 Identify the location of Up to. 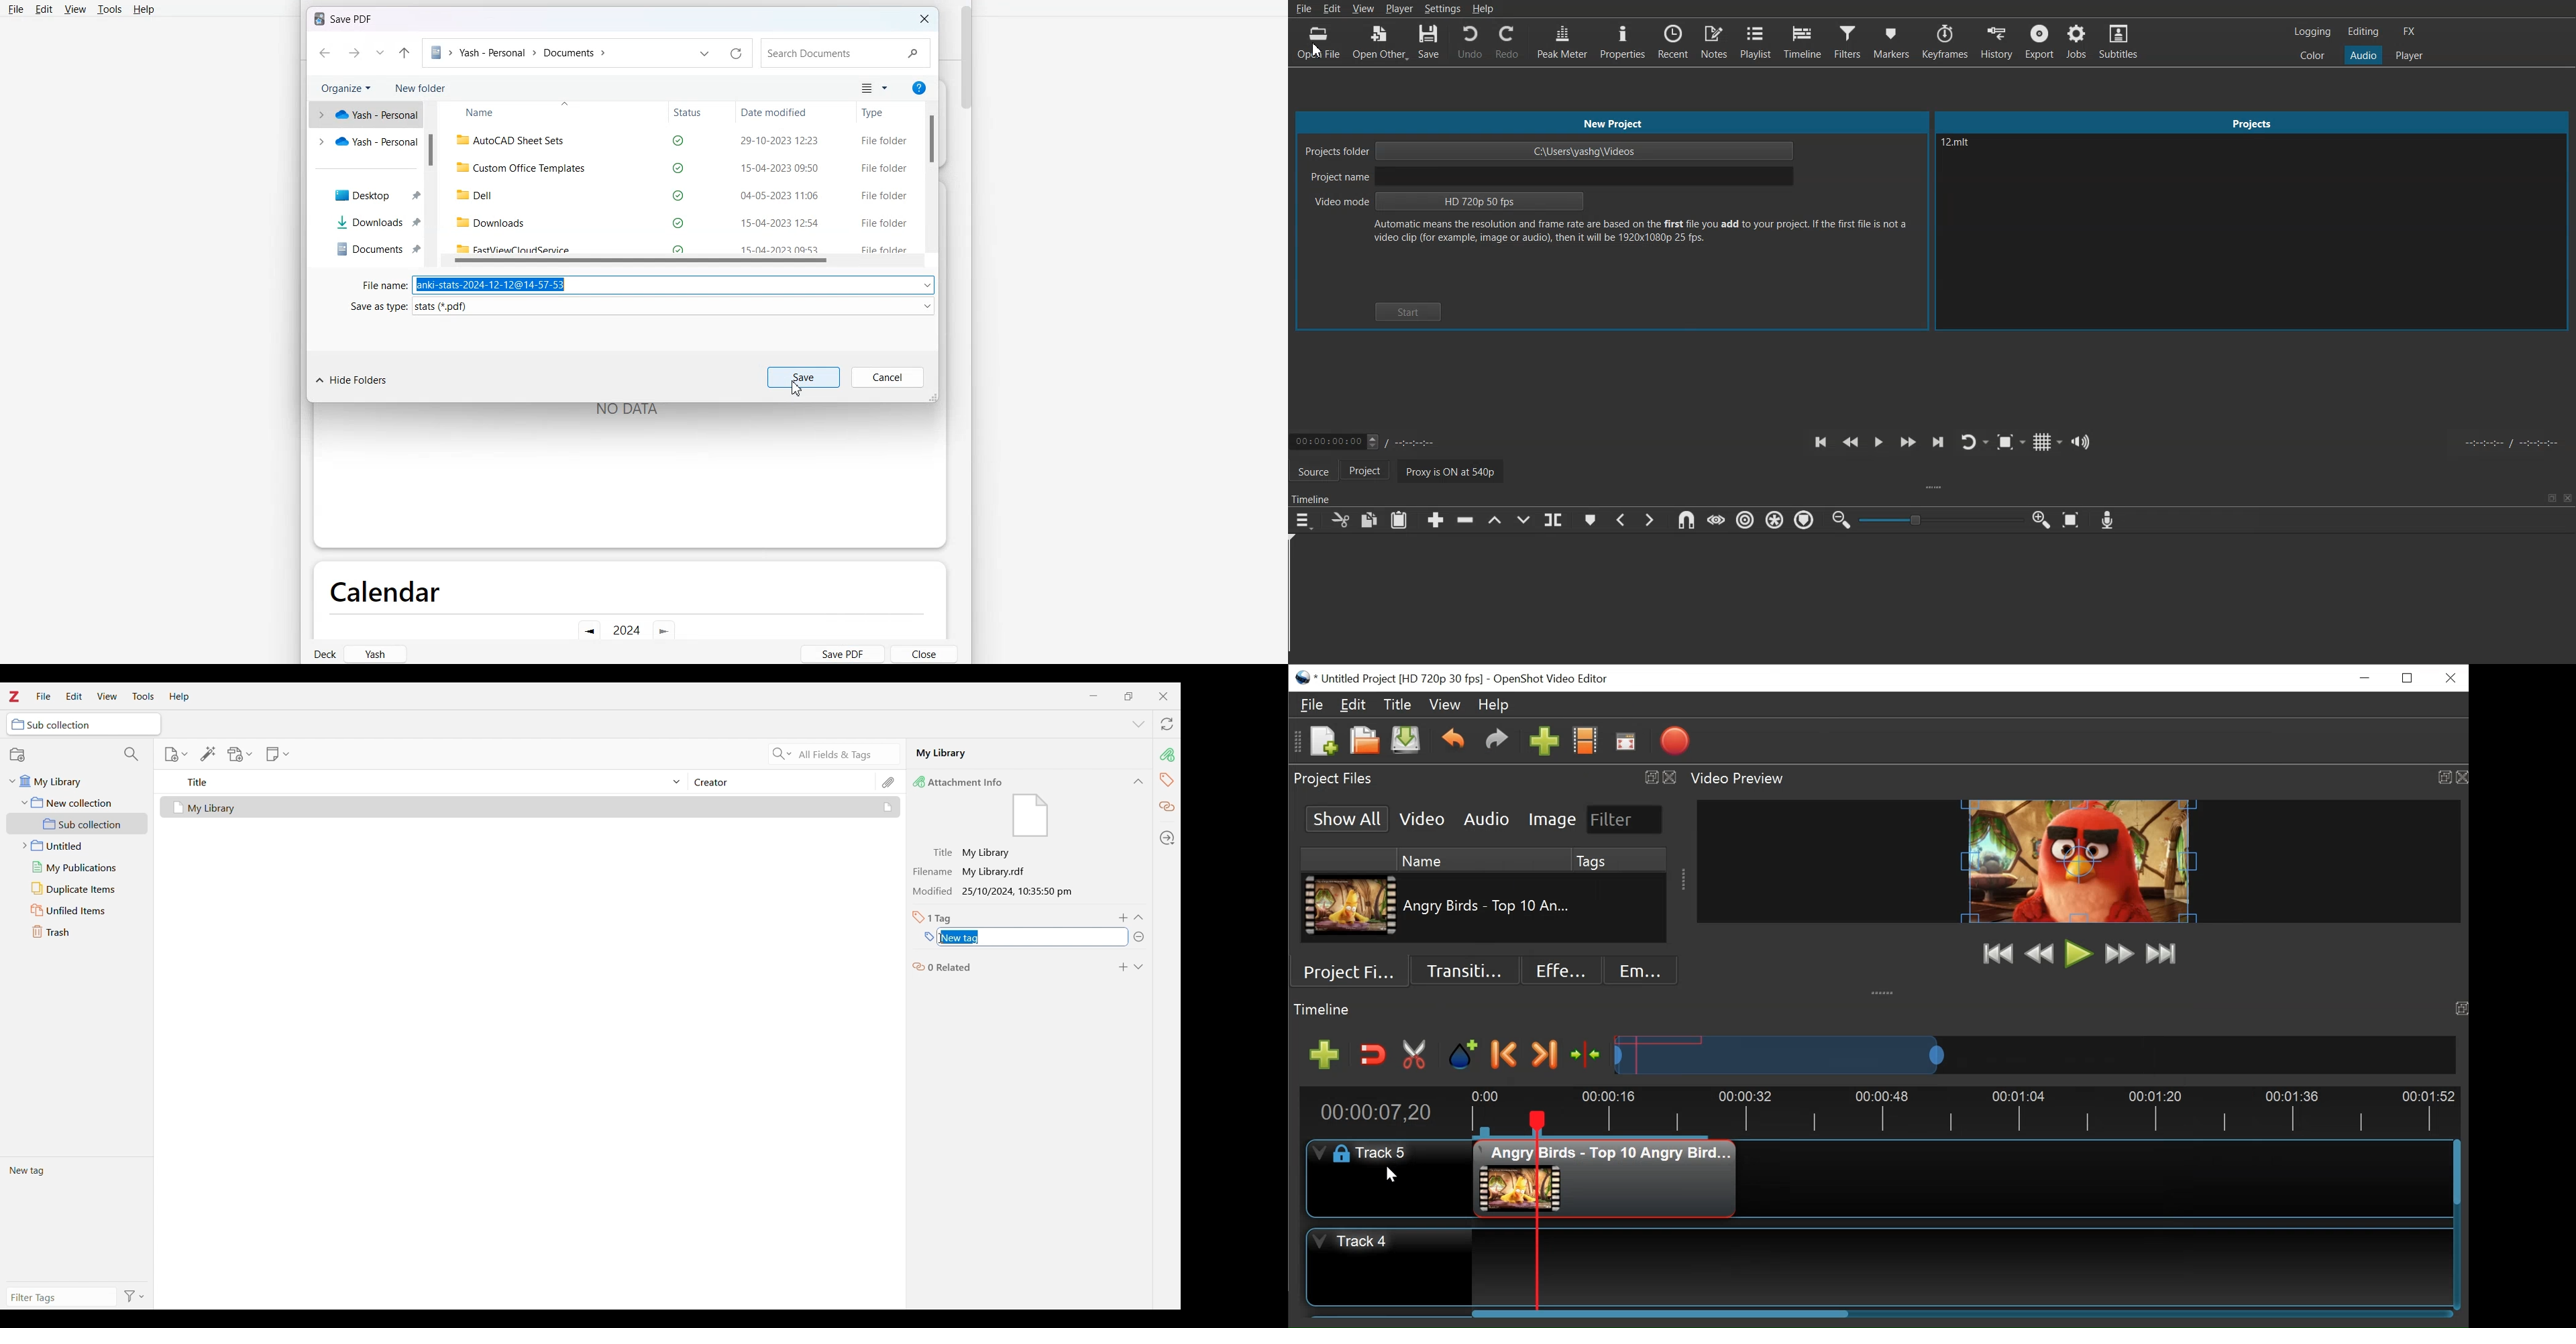
(407, 53).